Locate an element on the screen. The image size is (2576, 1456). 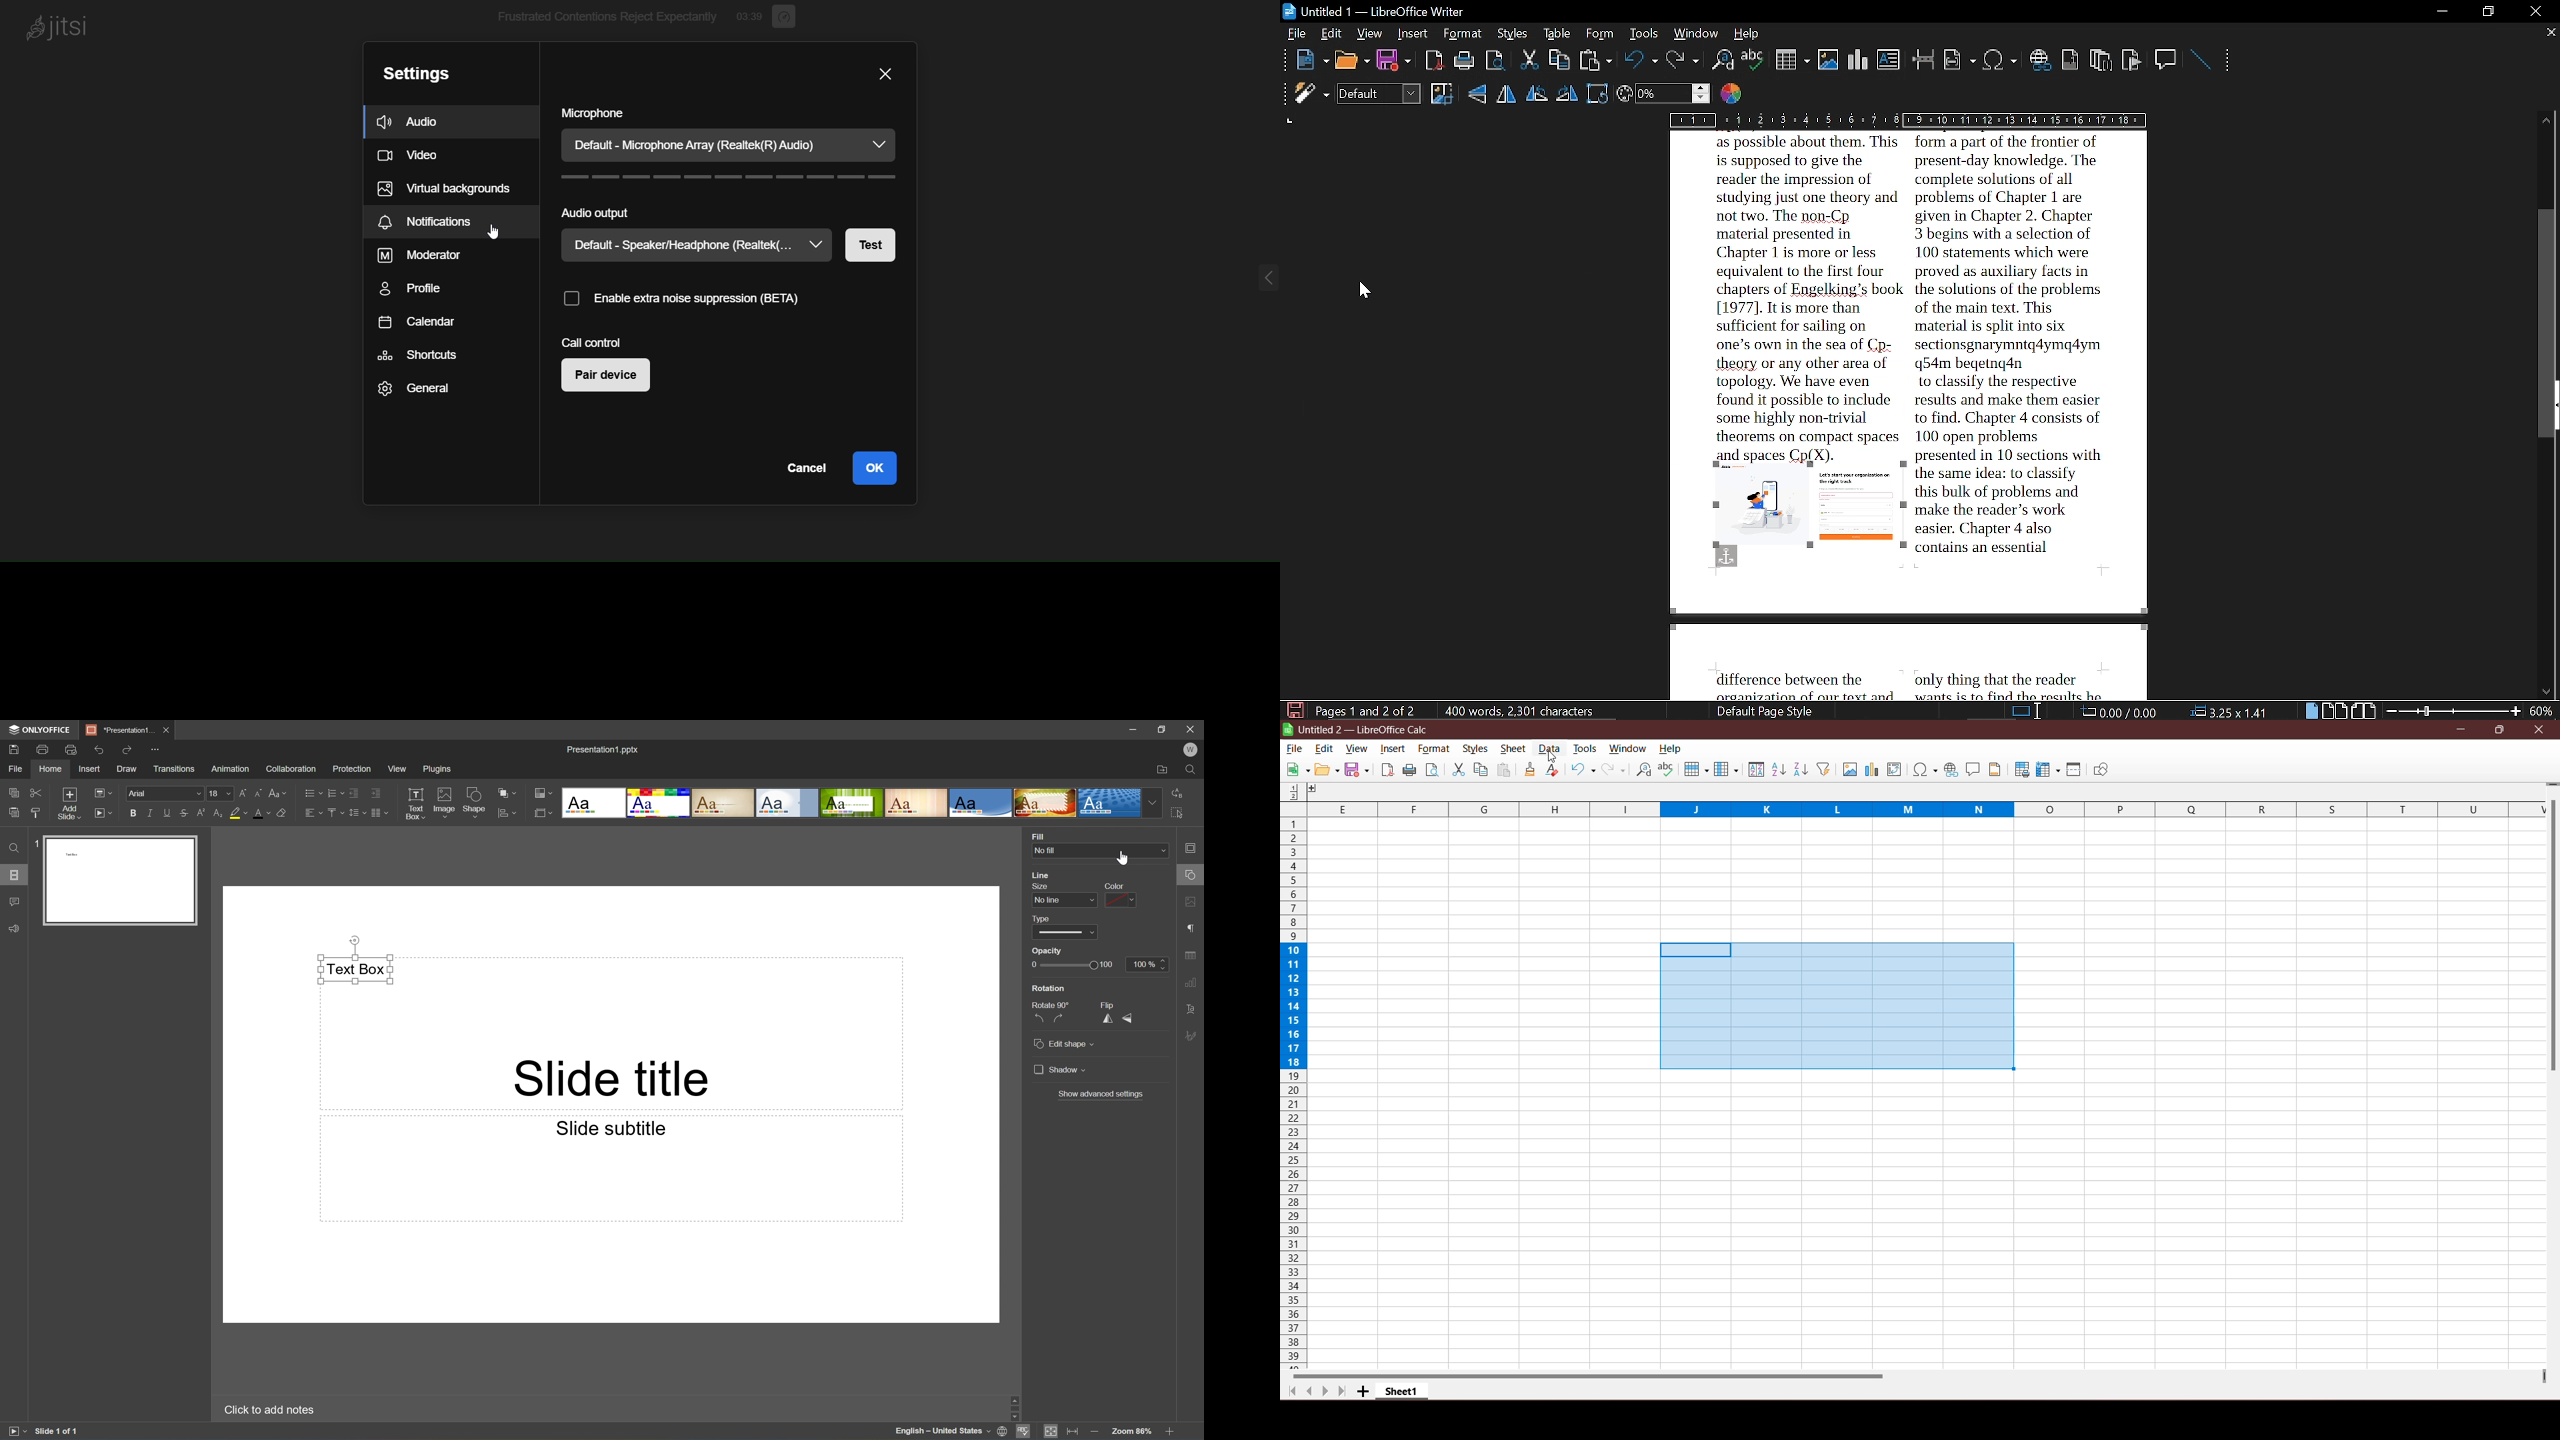
Cells selected is located at coordinates (1838, 1007).